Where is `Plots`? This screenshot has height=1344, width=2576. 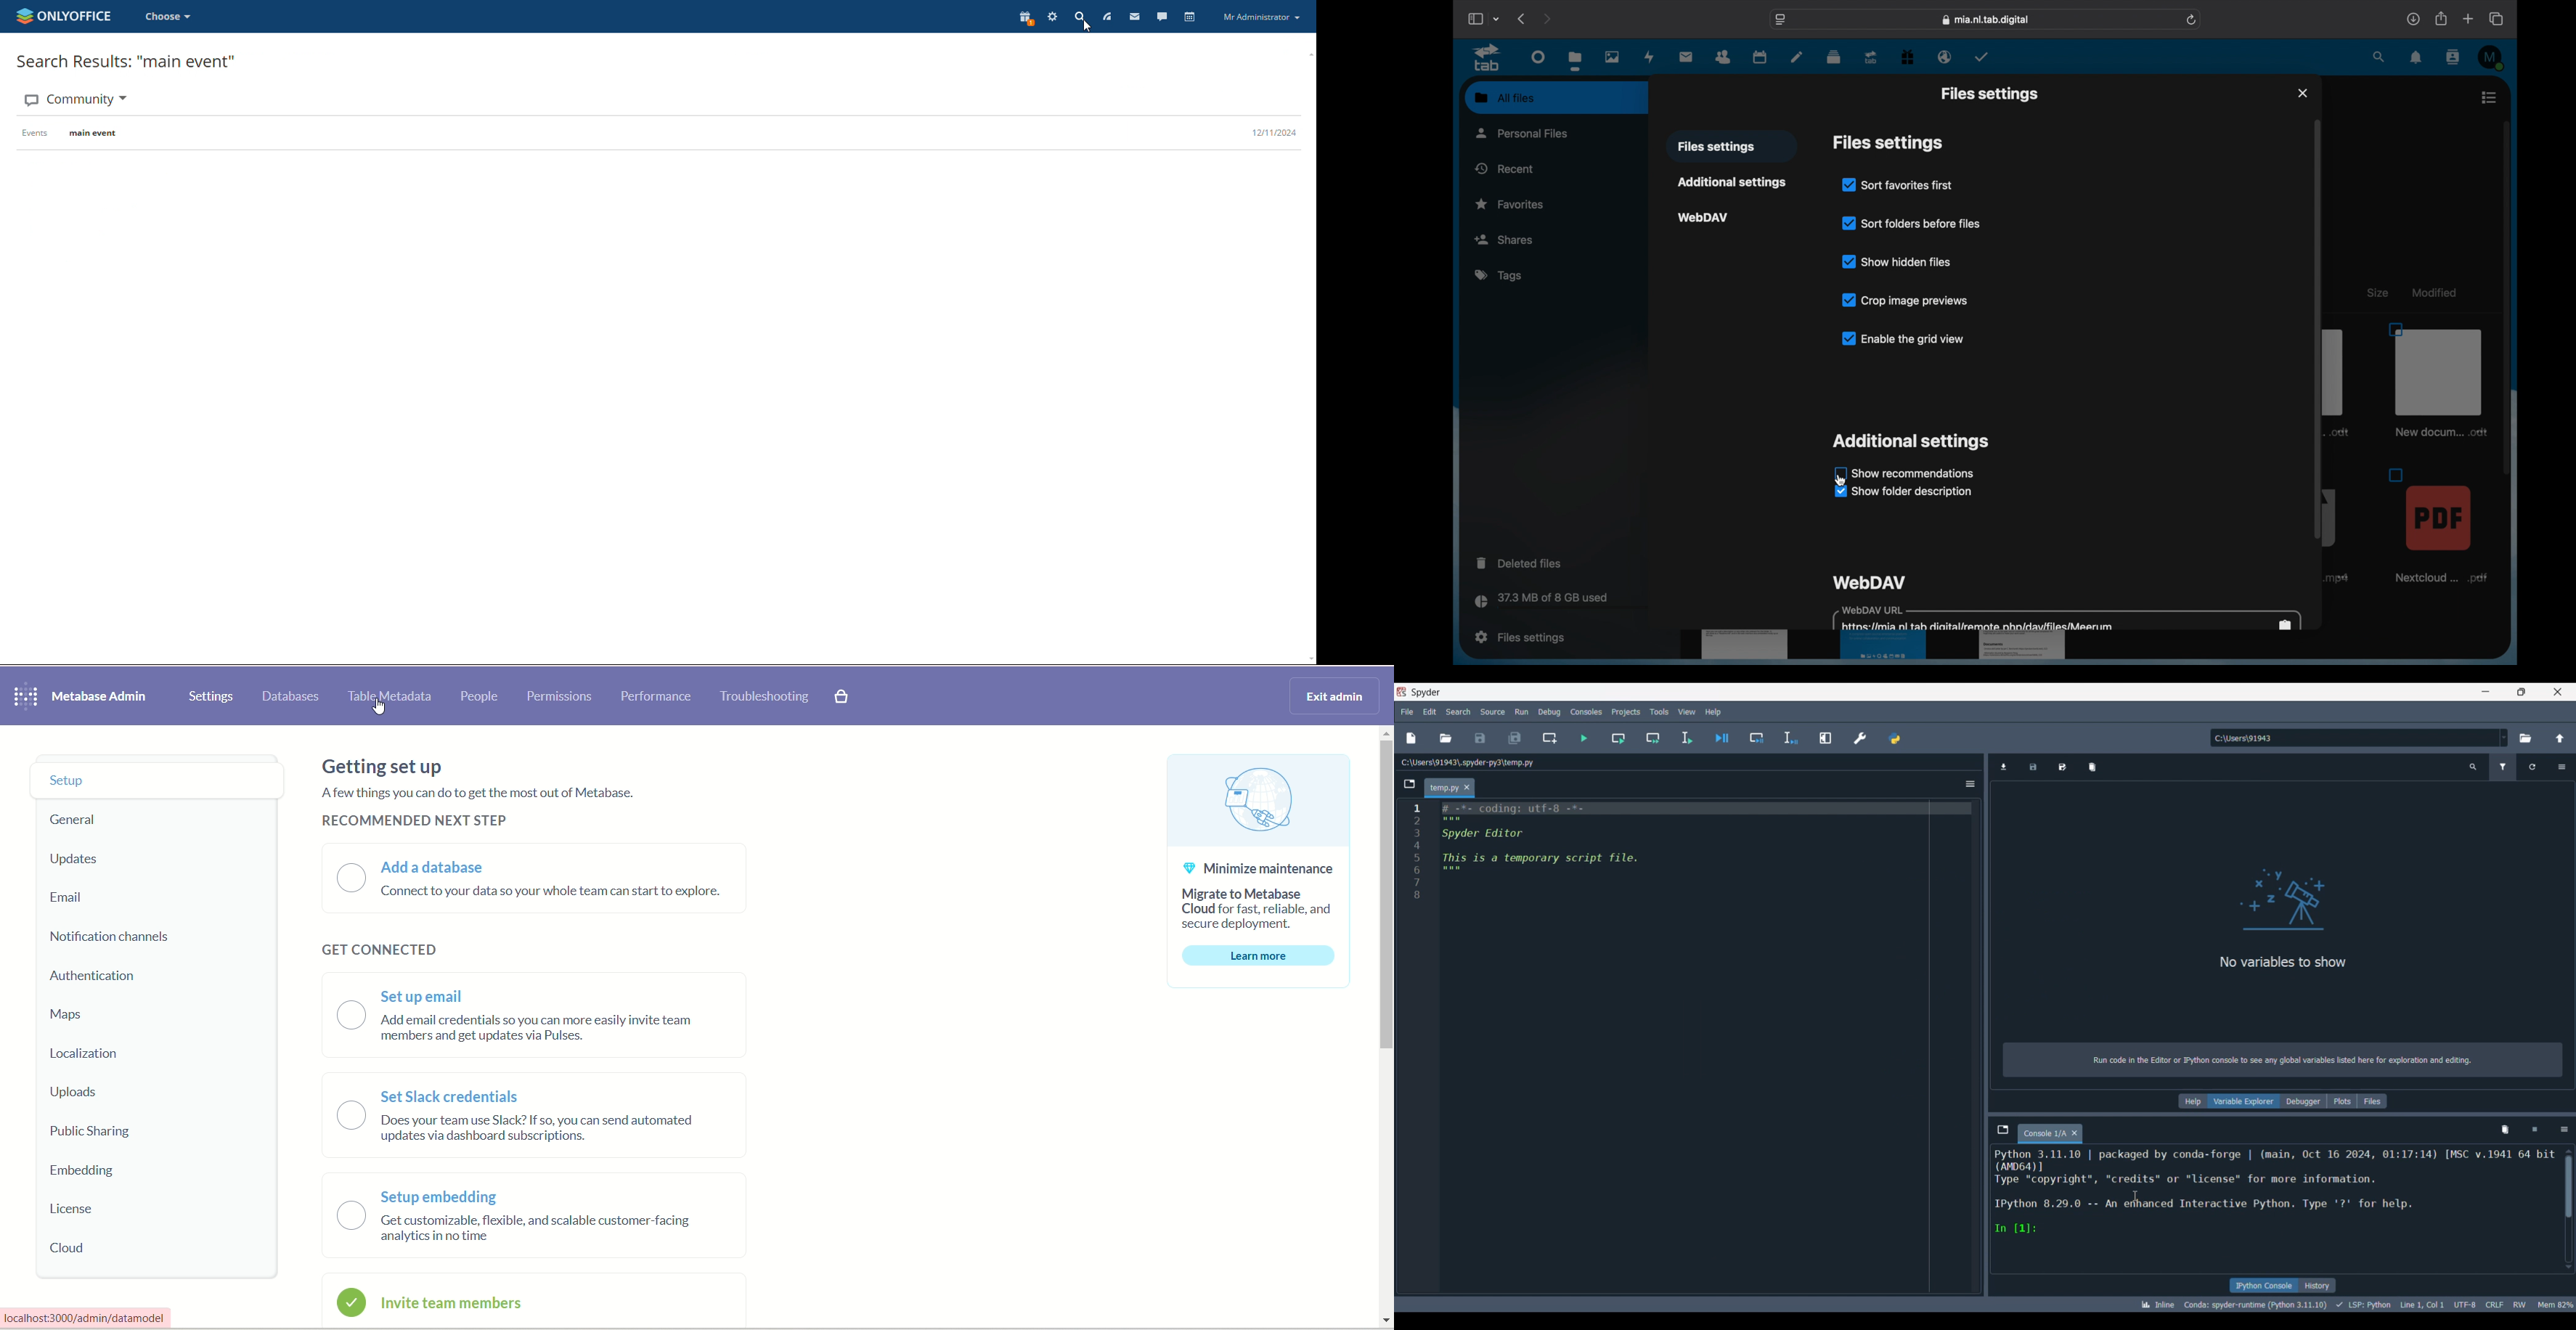
Plots is located at coordinates (2342, 1101).